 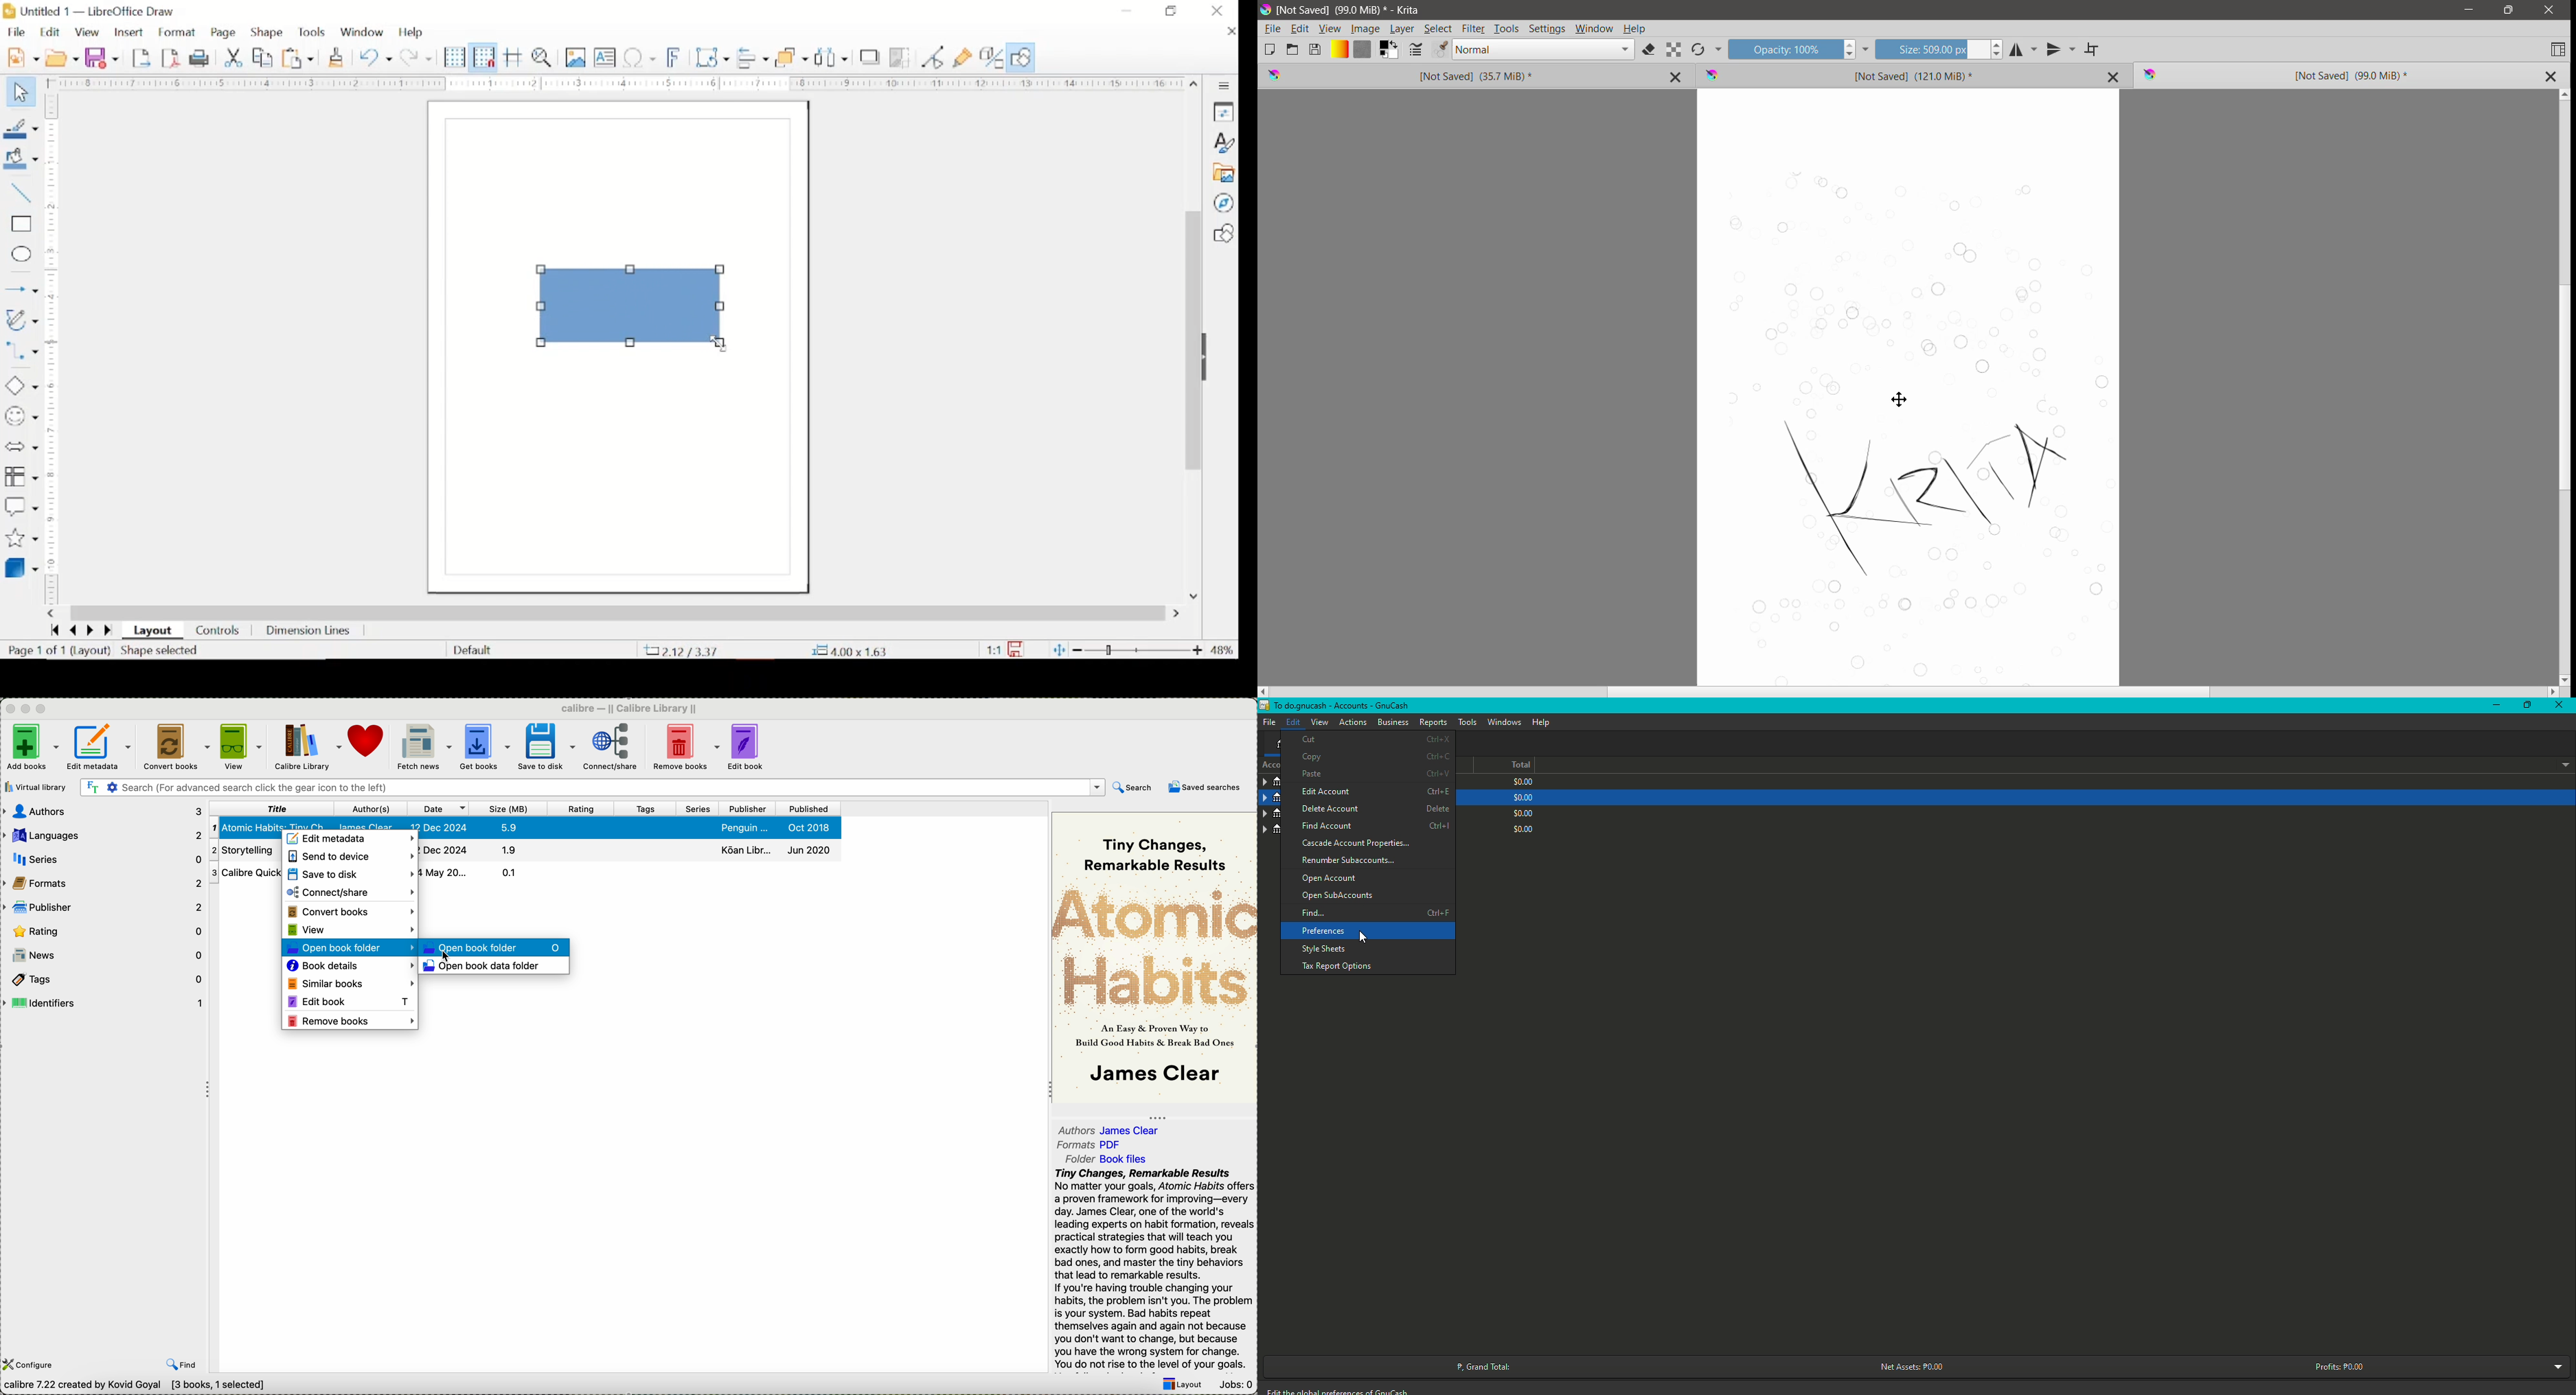 What do you see at coordinates (1155, 956) in the screenshot?
I see `book cover preview` at bounding box center [1155, 956].